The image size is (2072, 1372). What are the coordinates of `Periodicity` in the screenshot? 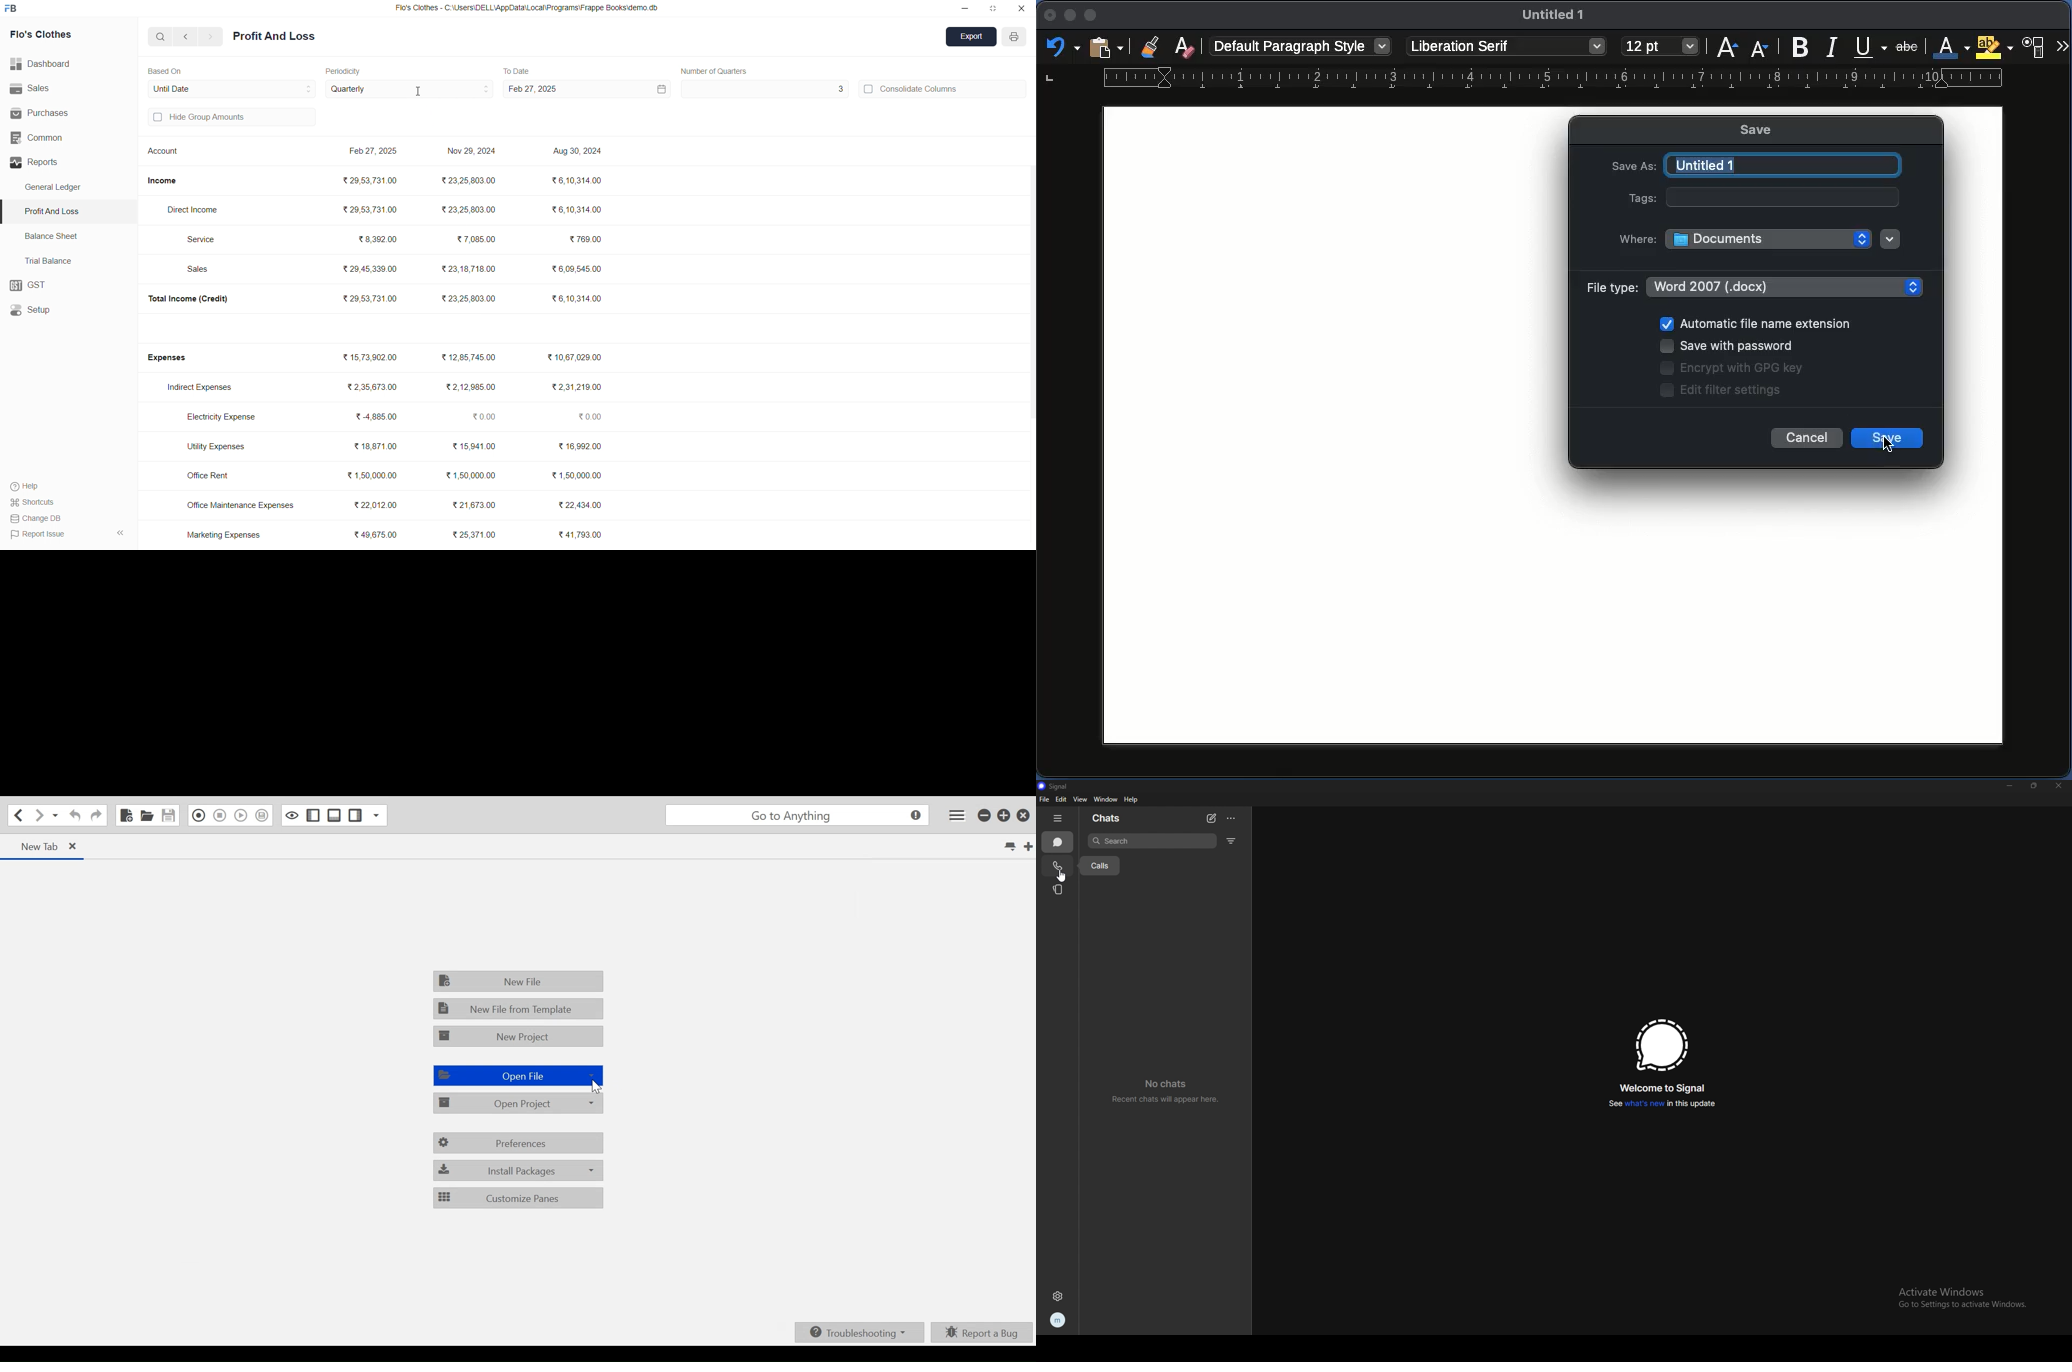 It's located at (345, 70).